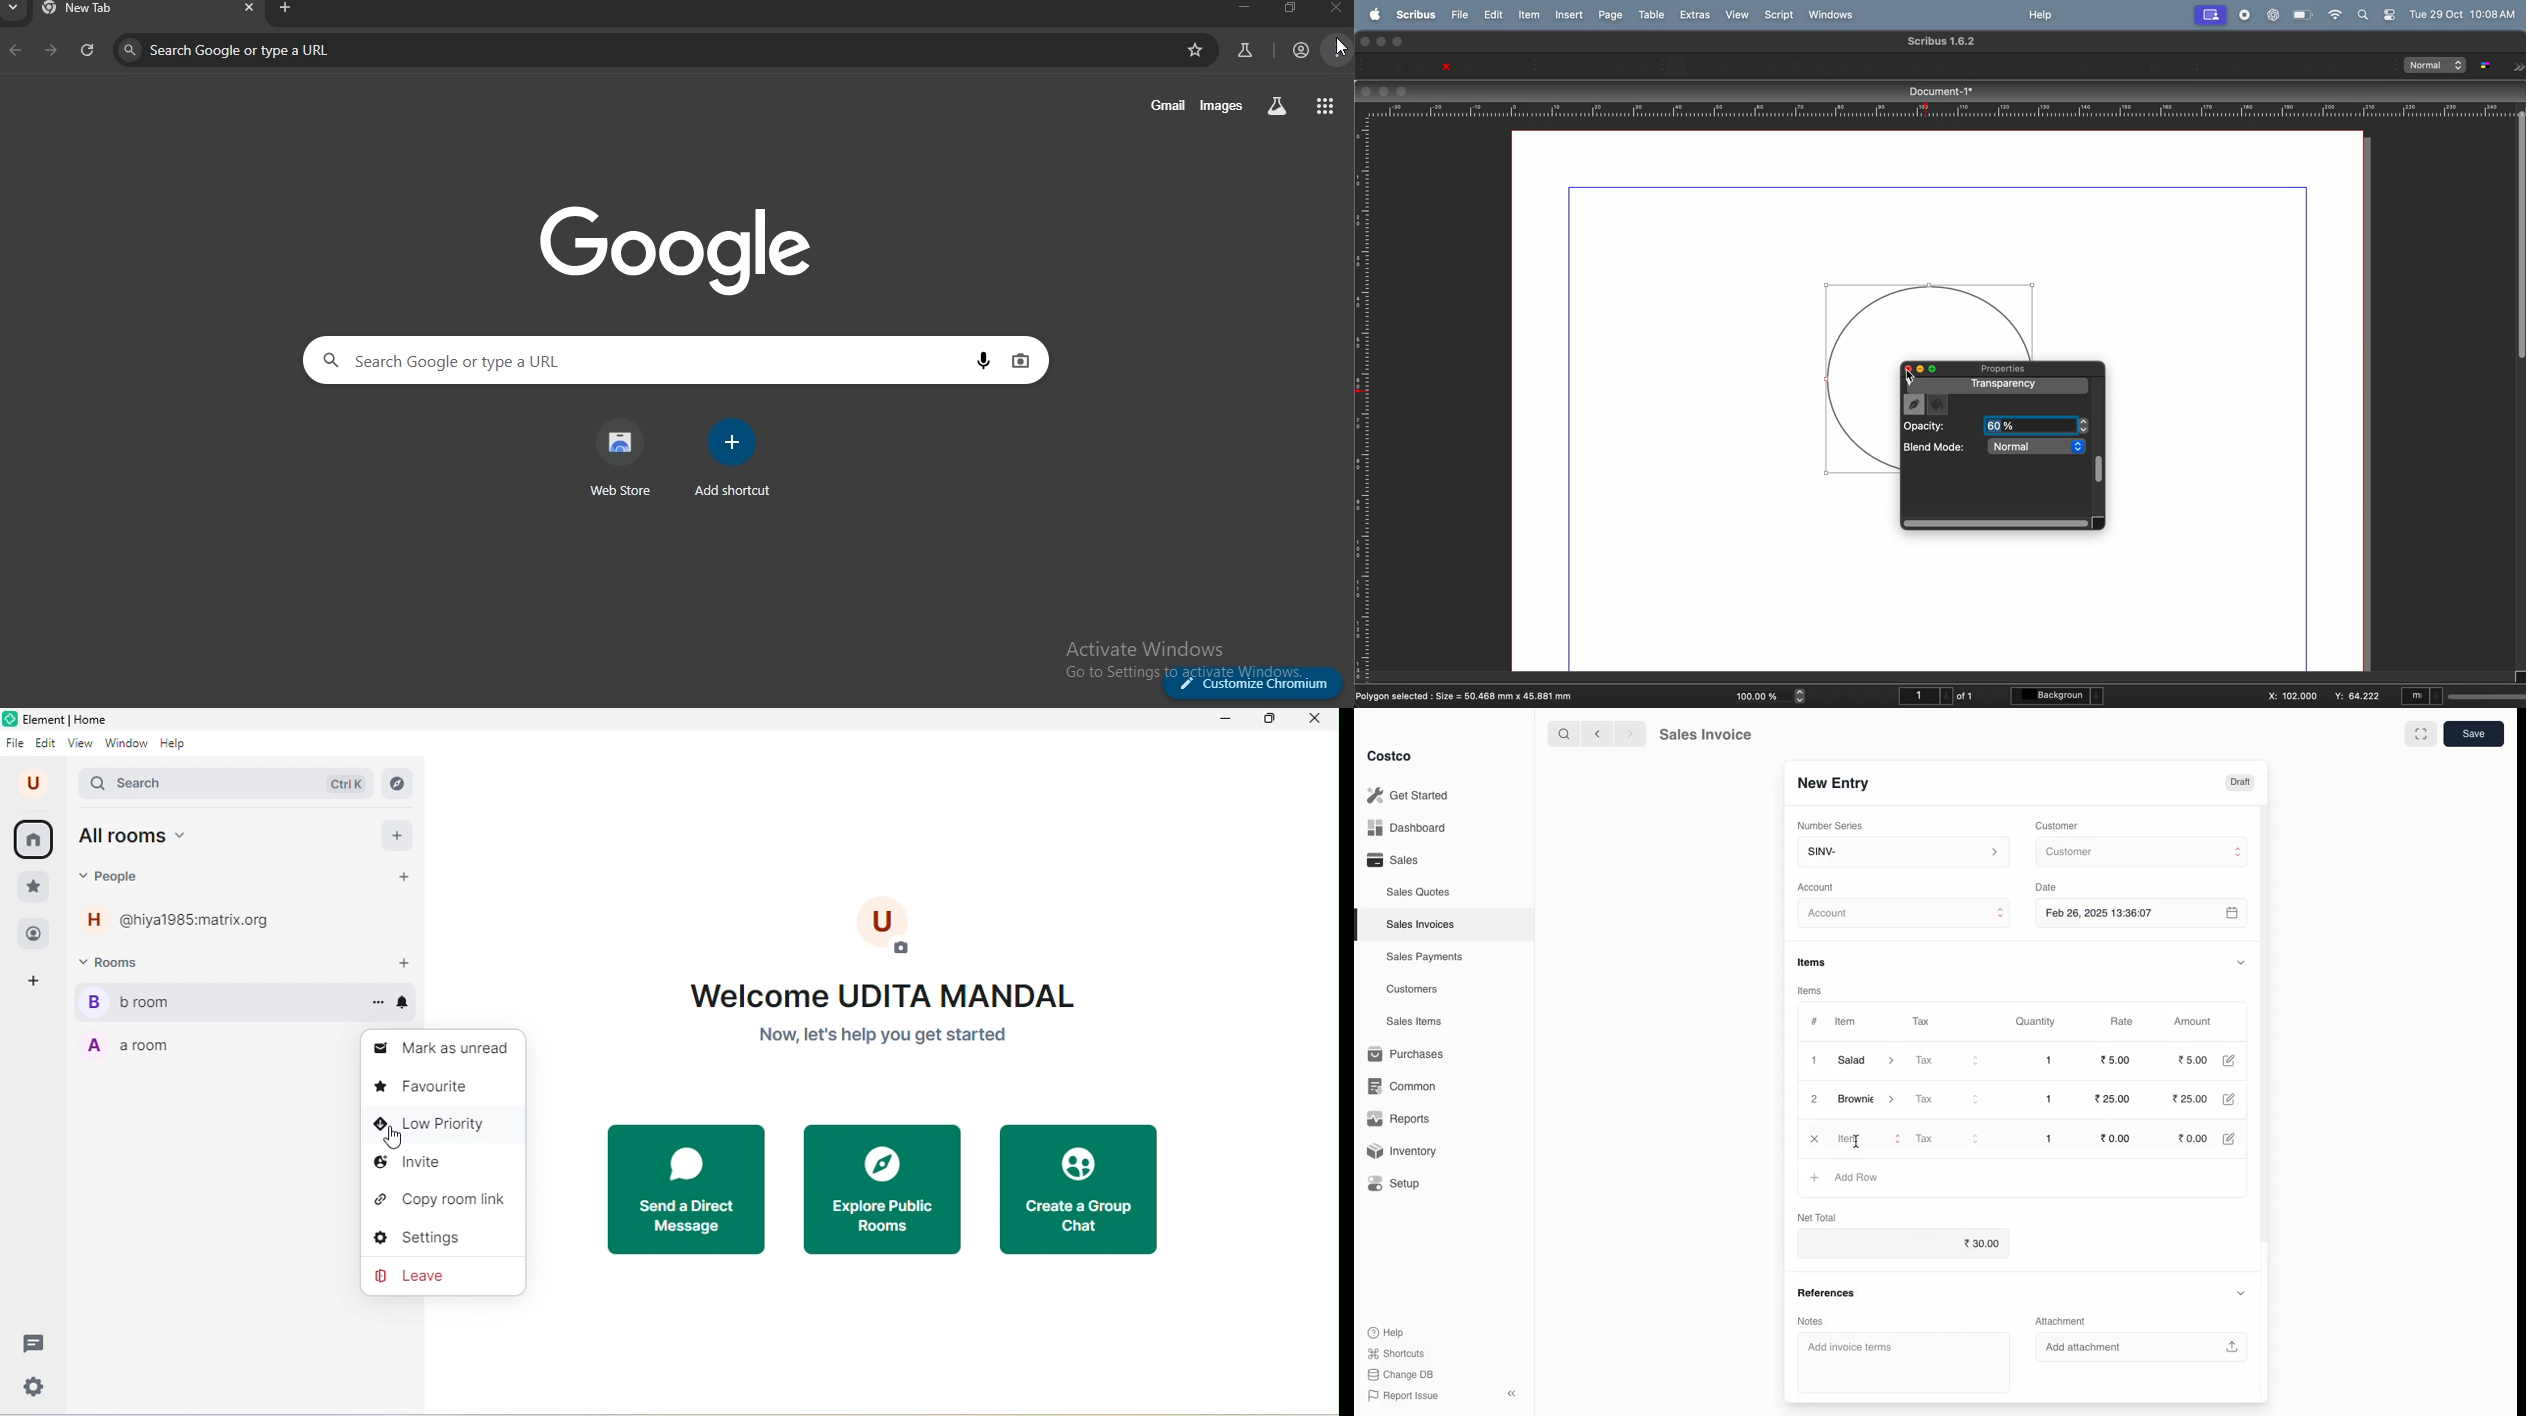  What do you see at coordinates (404, 881) in the screenshot?
I see `start a chat` at bounding box center [404, 881].